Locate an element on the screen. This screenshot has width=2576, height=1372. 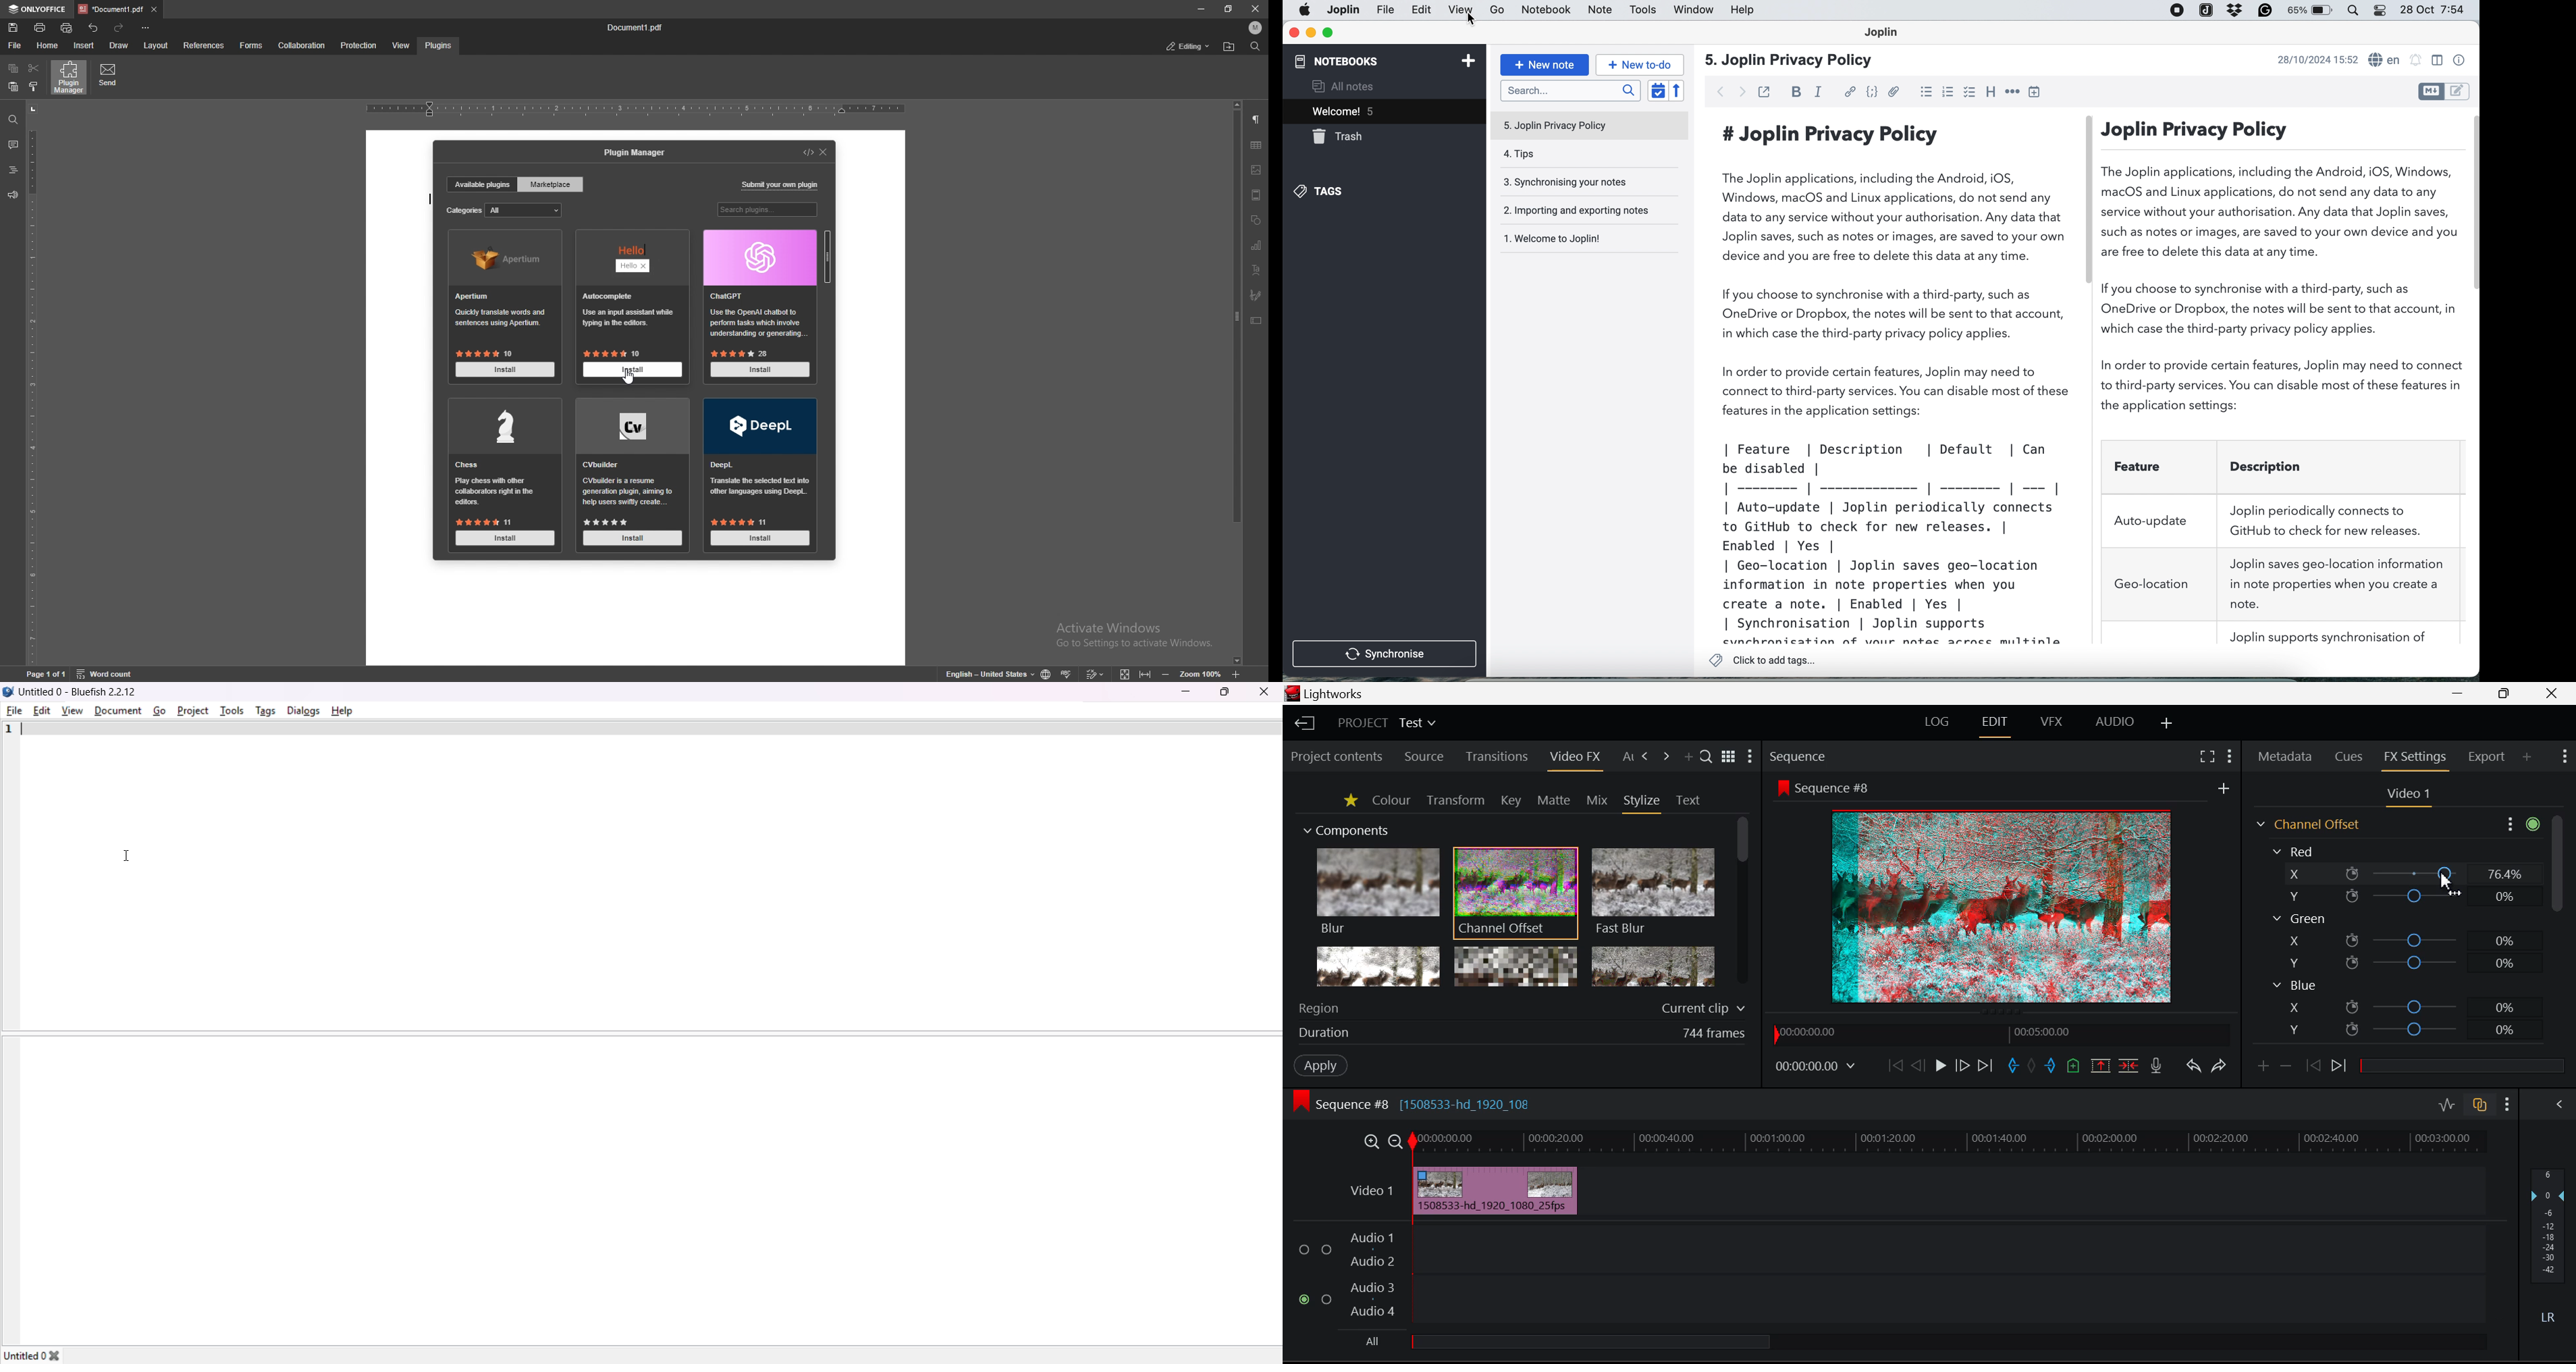
screen recorder is located at coordinates (2176, 11).